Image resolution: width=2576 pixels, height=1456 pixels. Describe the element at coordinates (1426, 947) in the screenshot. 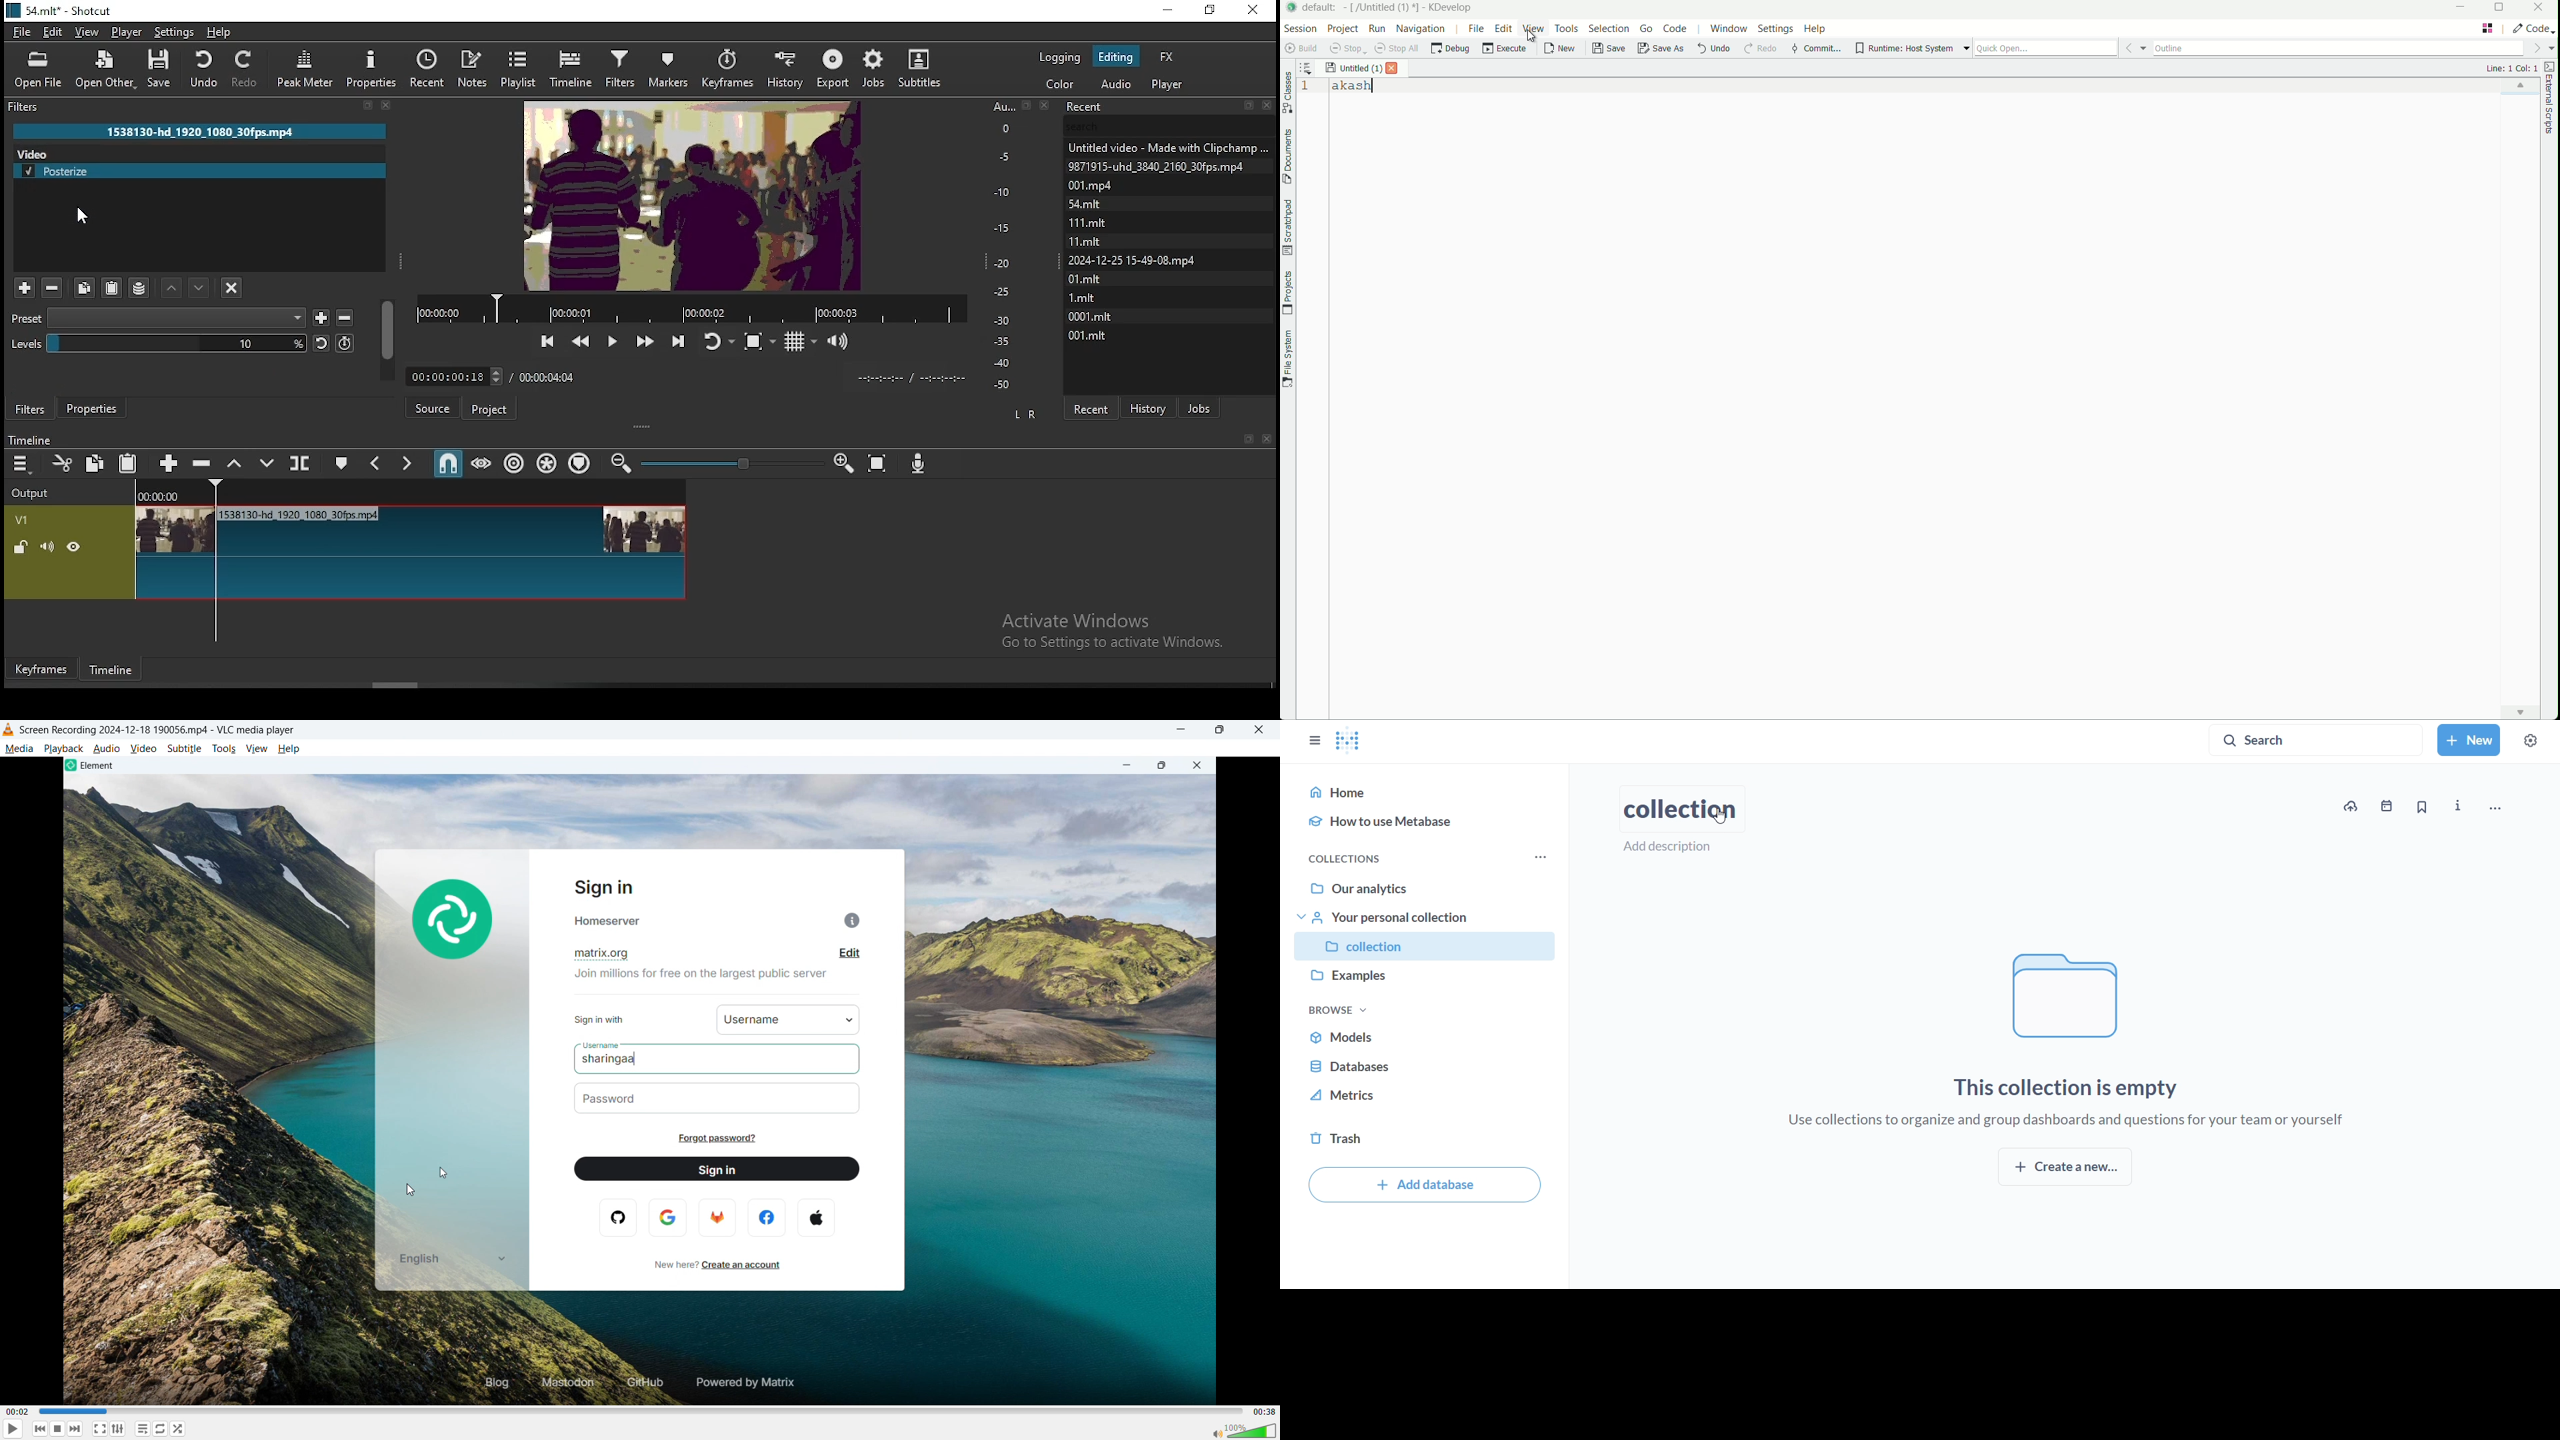

I see `collection ` at that location.